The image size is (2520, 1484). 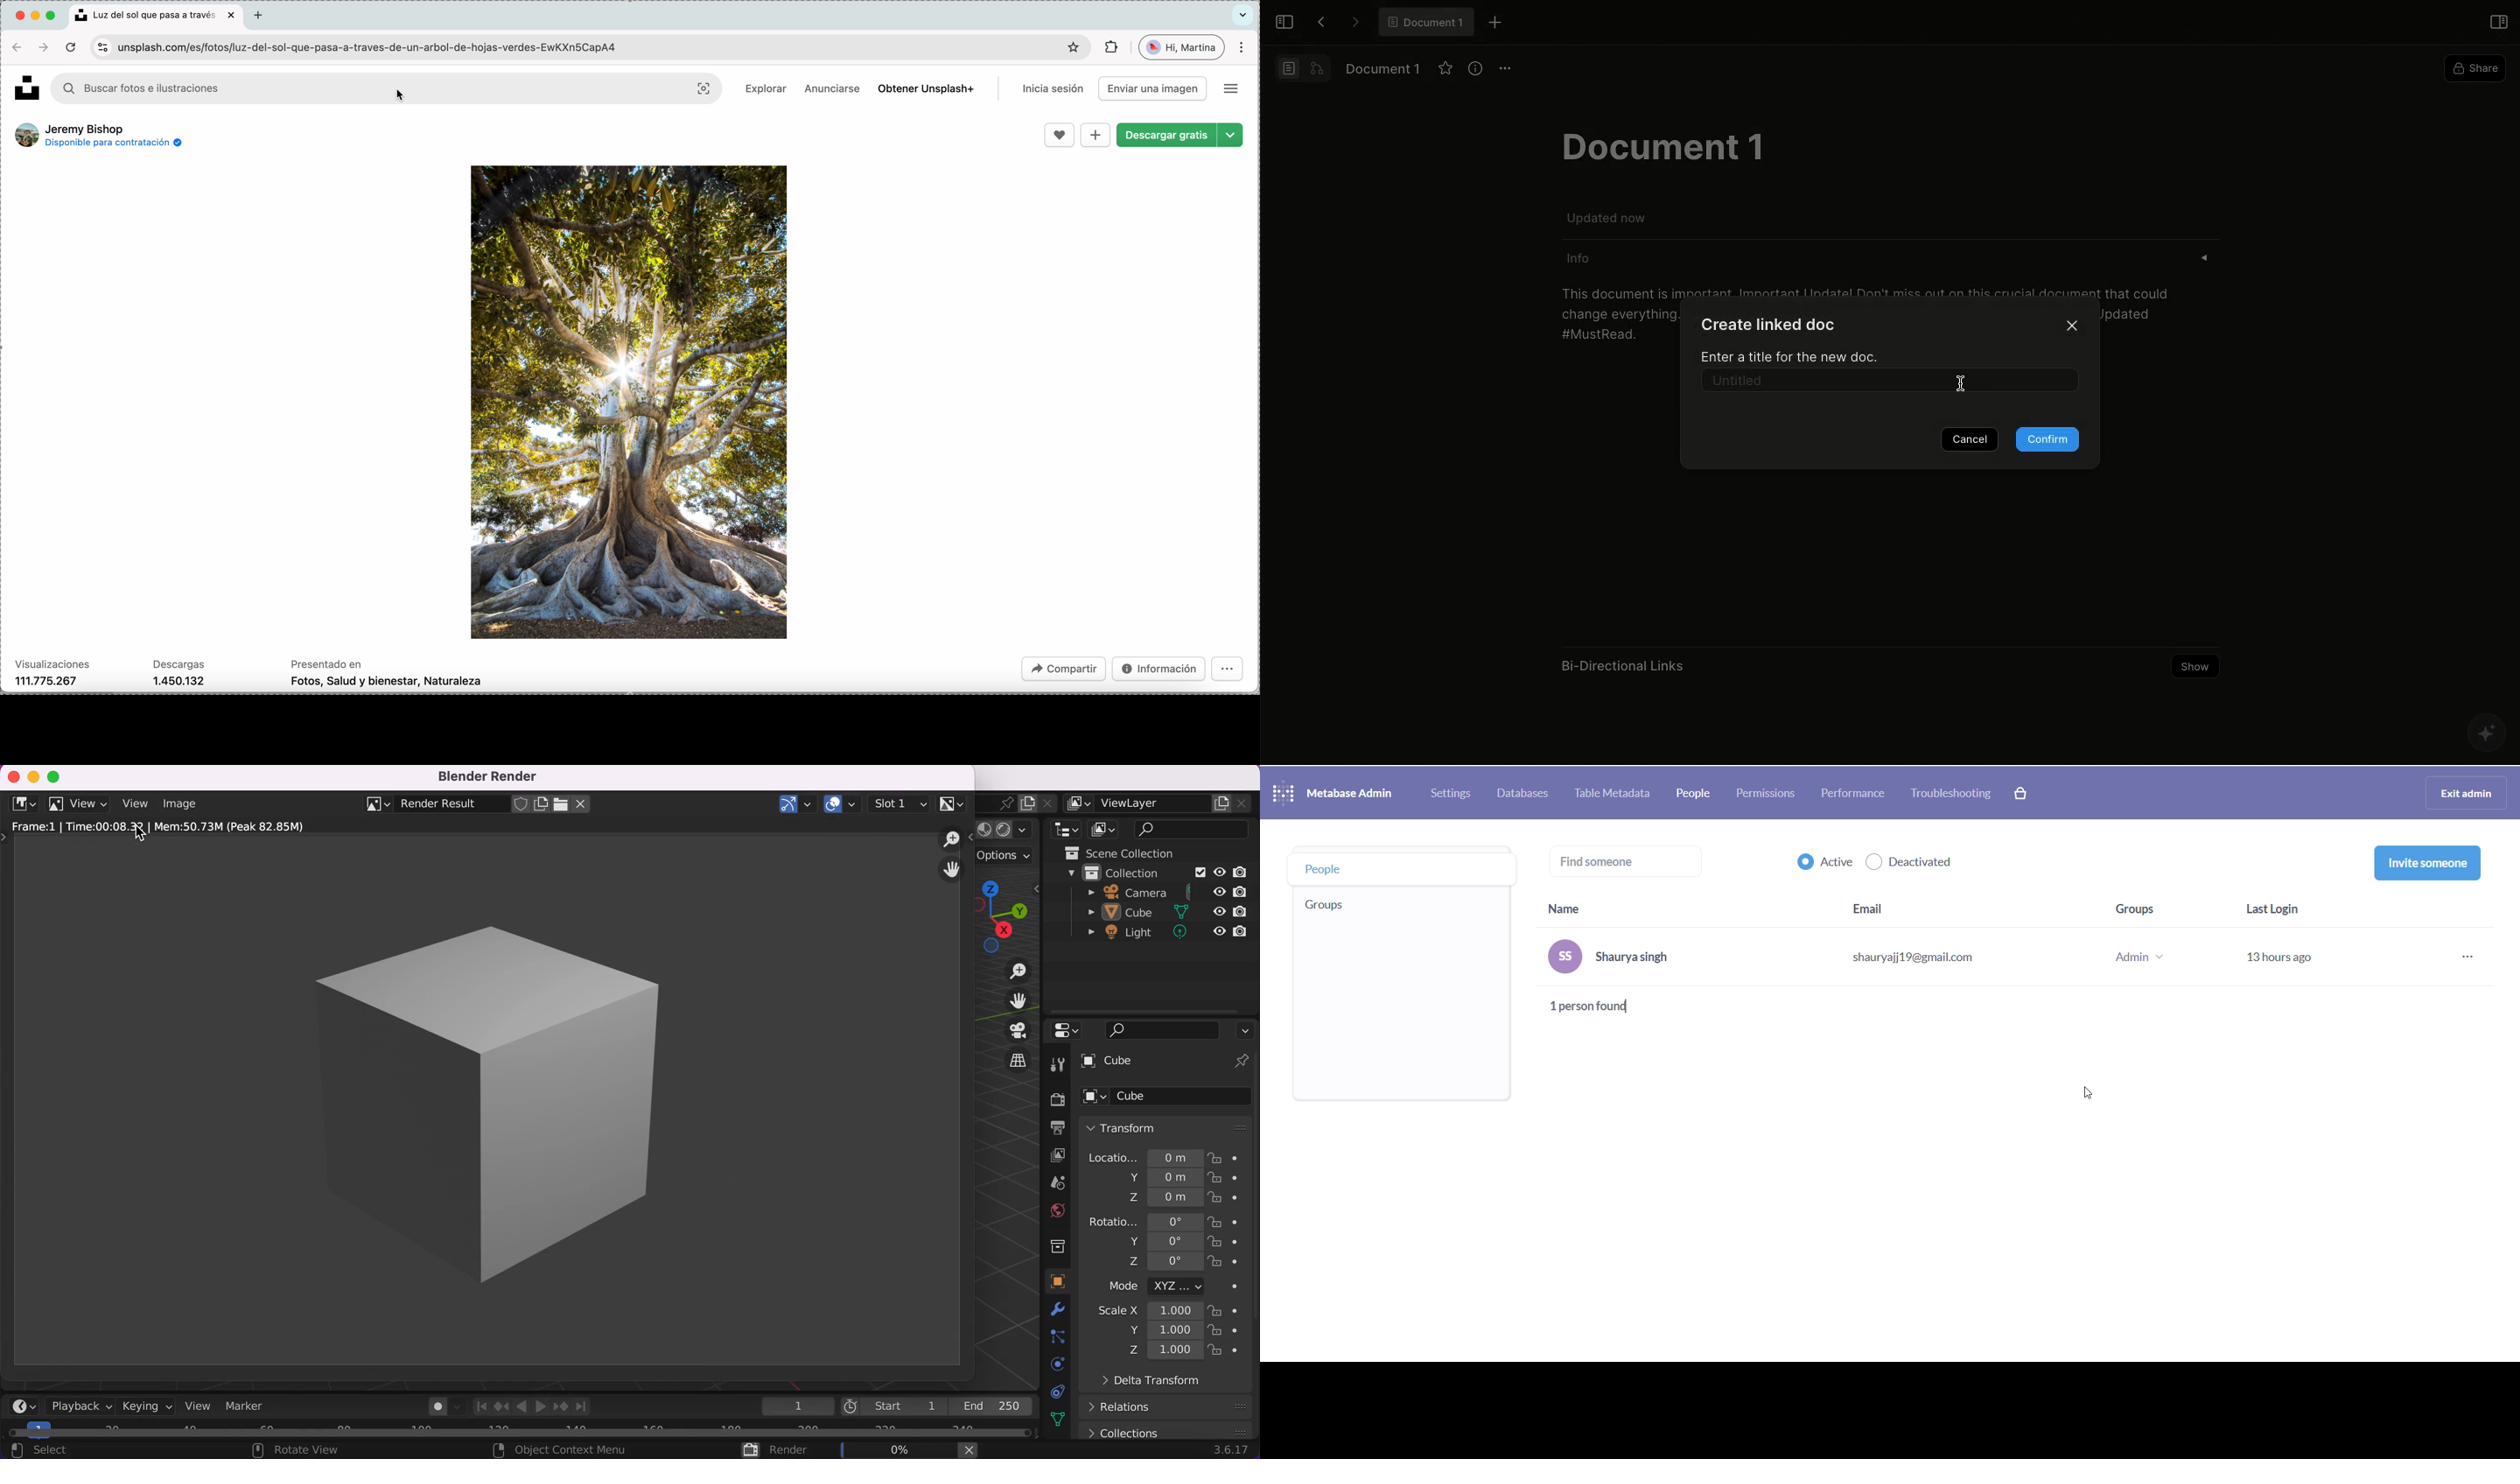 What do you see at coordinates (1227, 1241) in the screenshot?
I see `lock` at bounding box center [1227, 1241].